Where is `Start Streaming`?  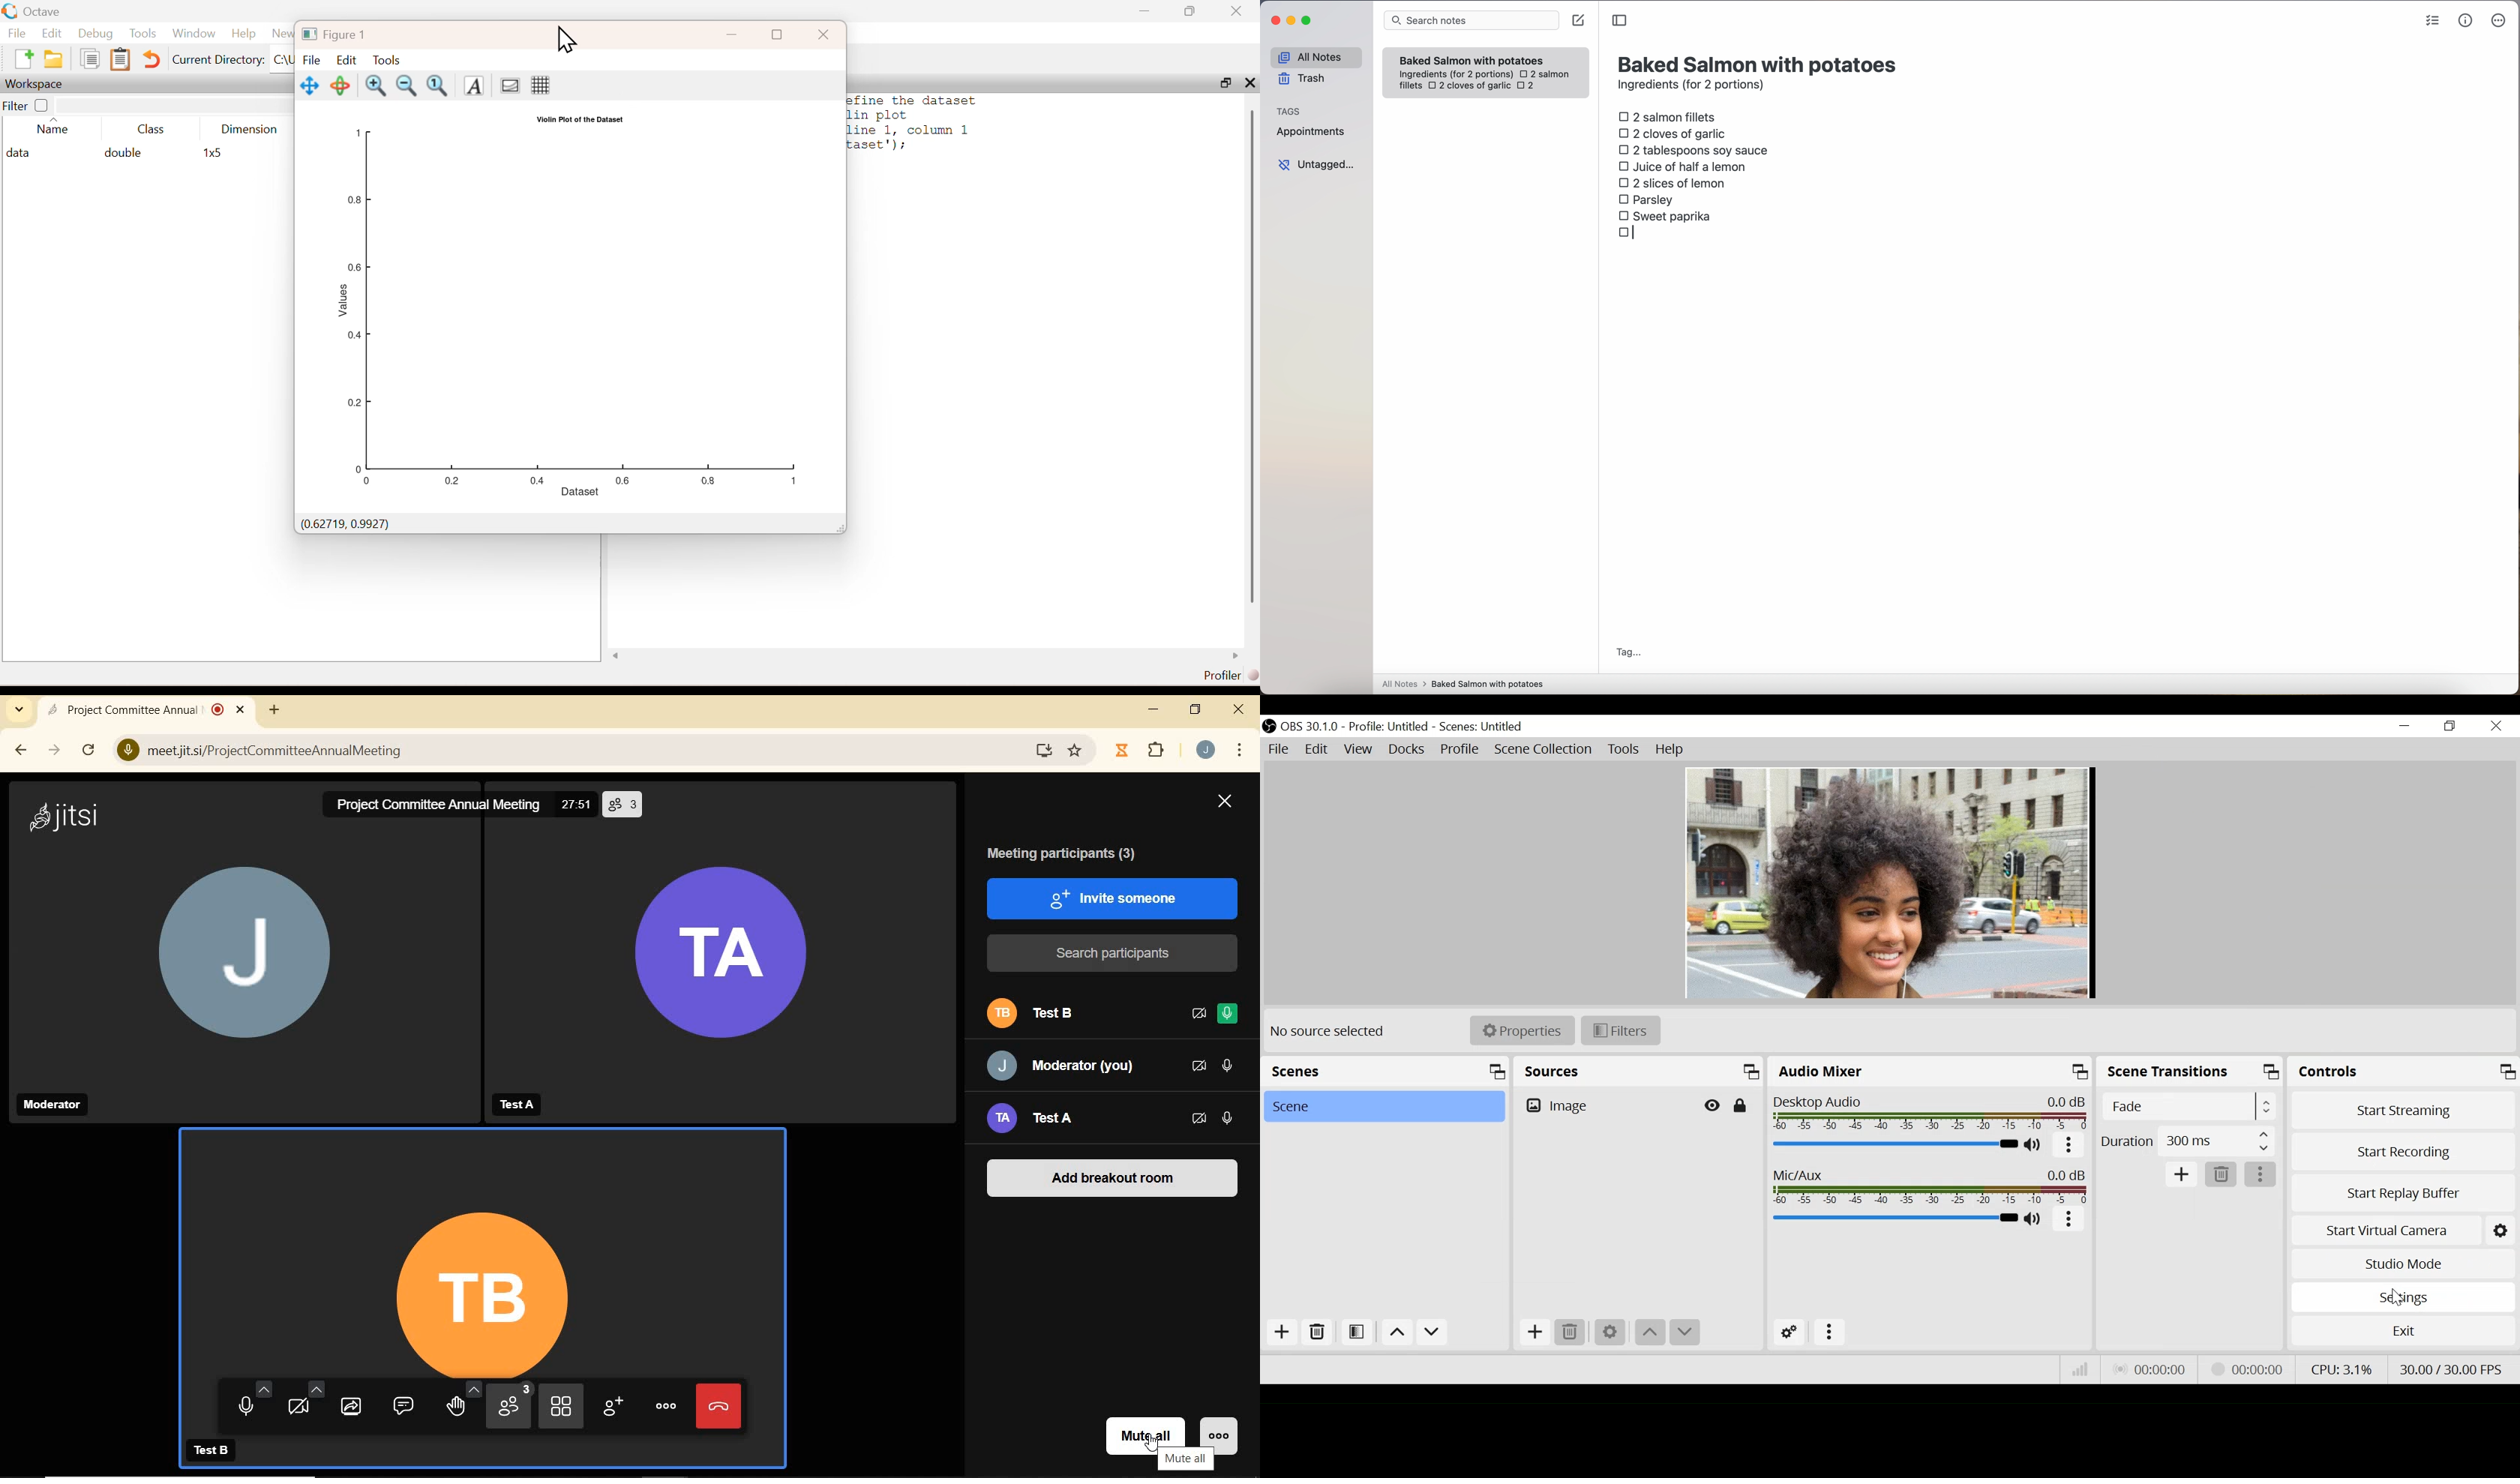 Start Streaming is located at coordinates (2401, 1109).